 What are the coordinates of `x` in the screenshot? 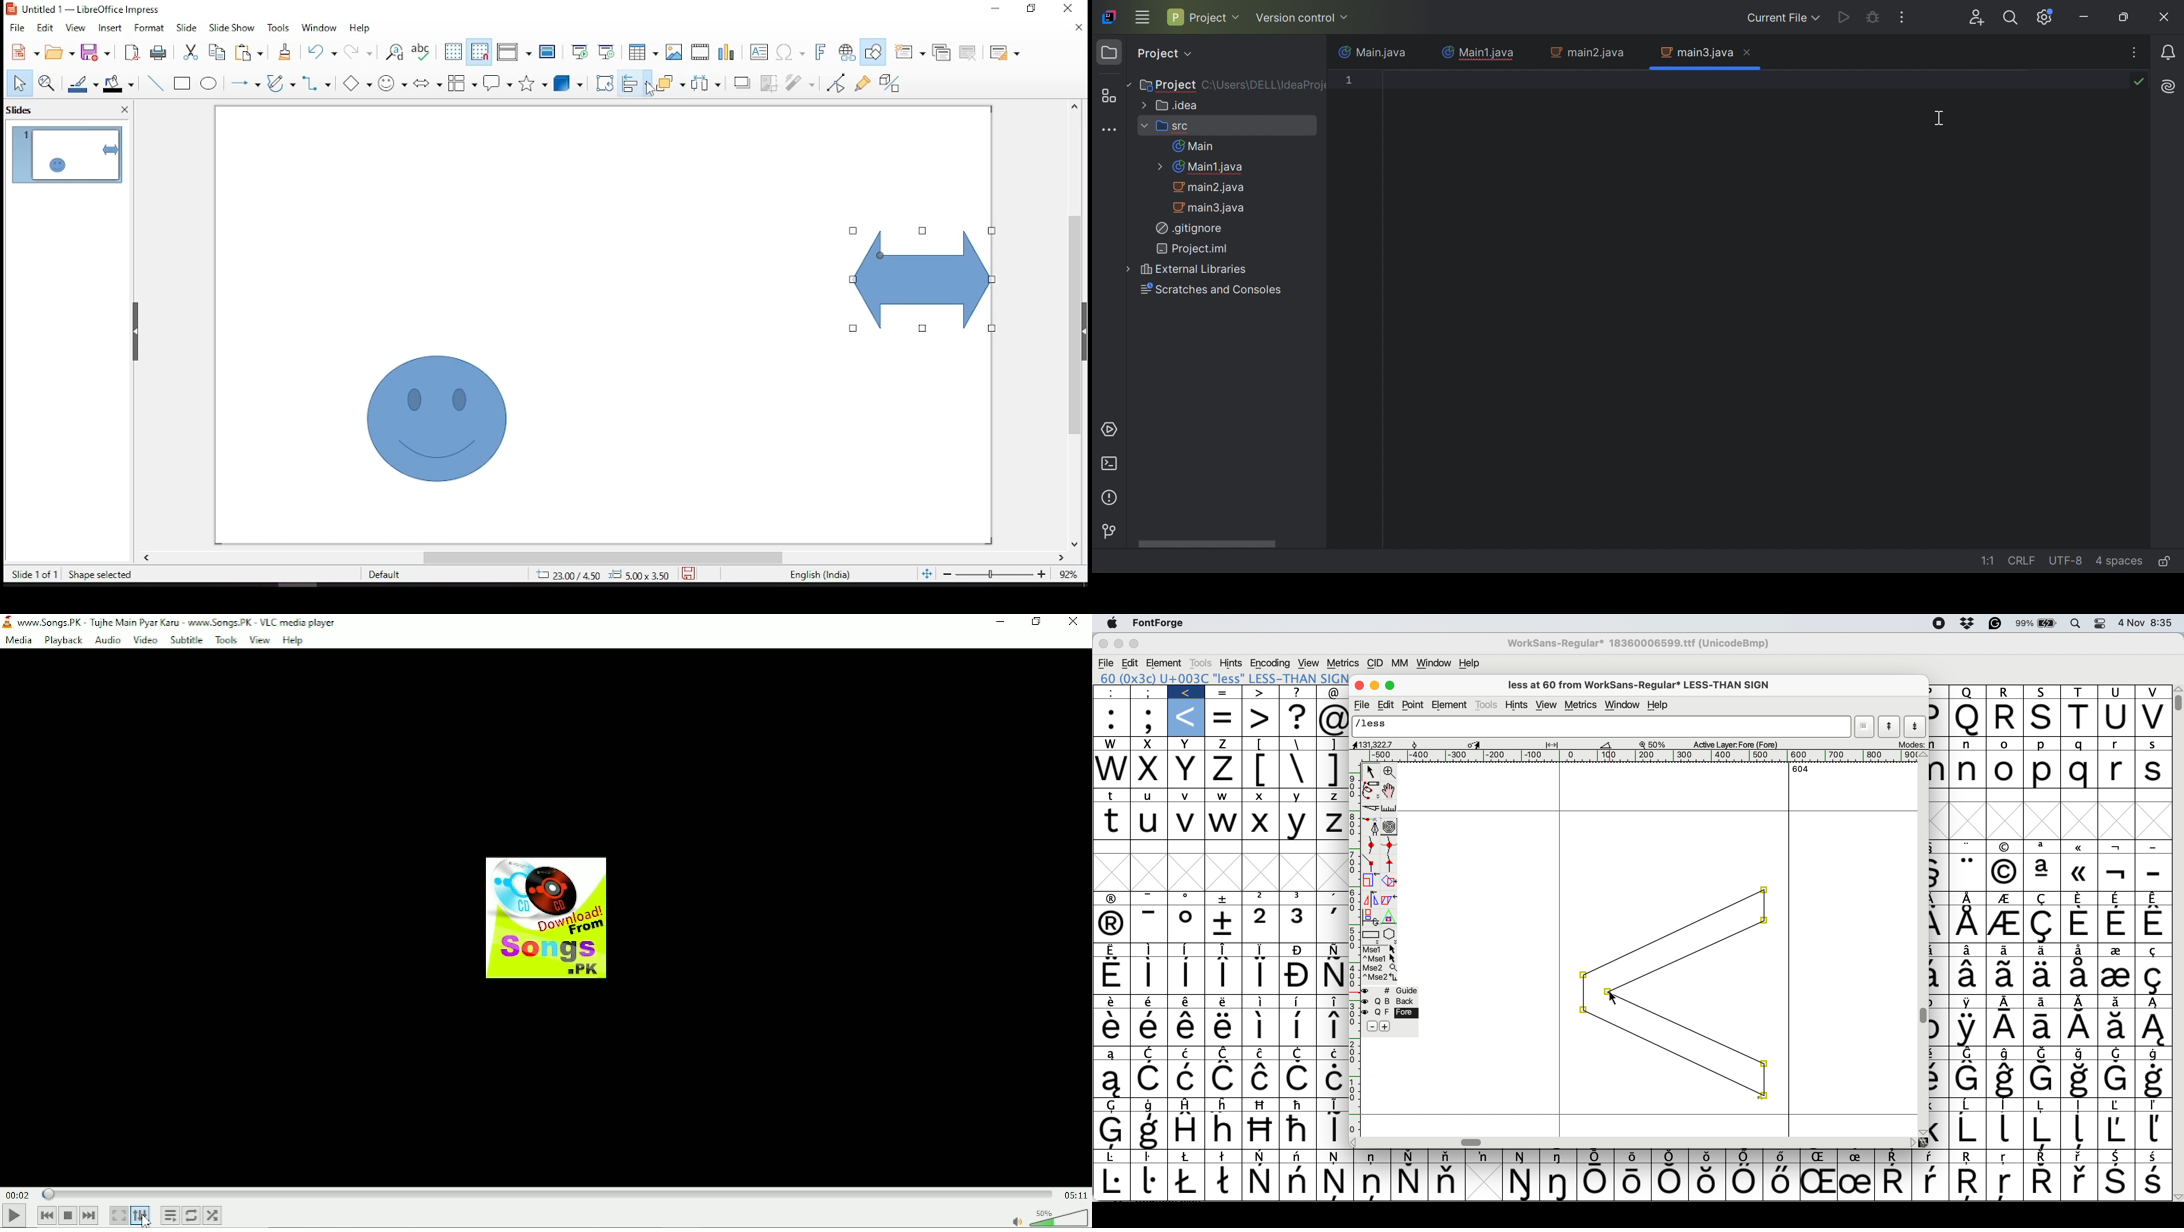 It's located at (1150, 745).